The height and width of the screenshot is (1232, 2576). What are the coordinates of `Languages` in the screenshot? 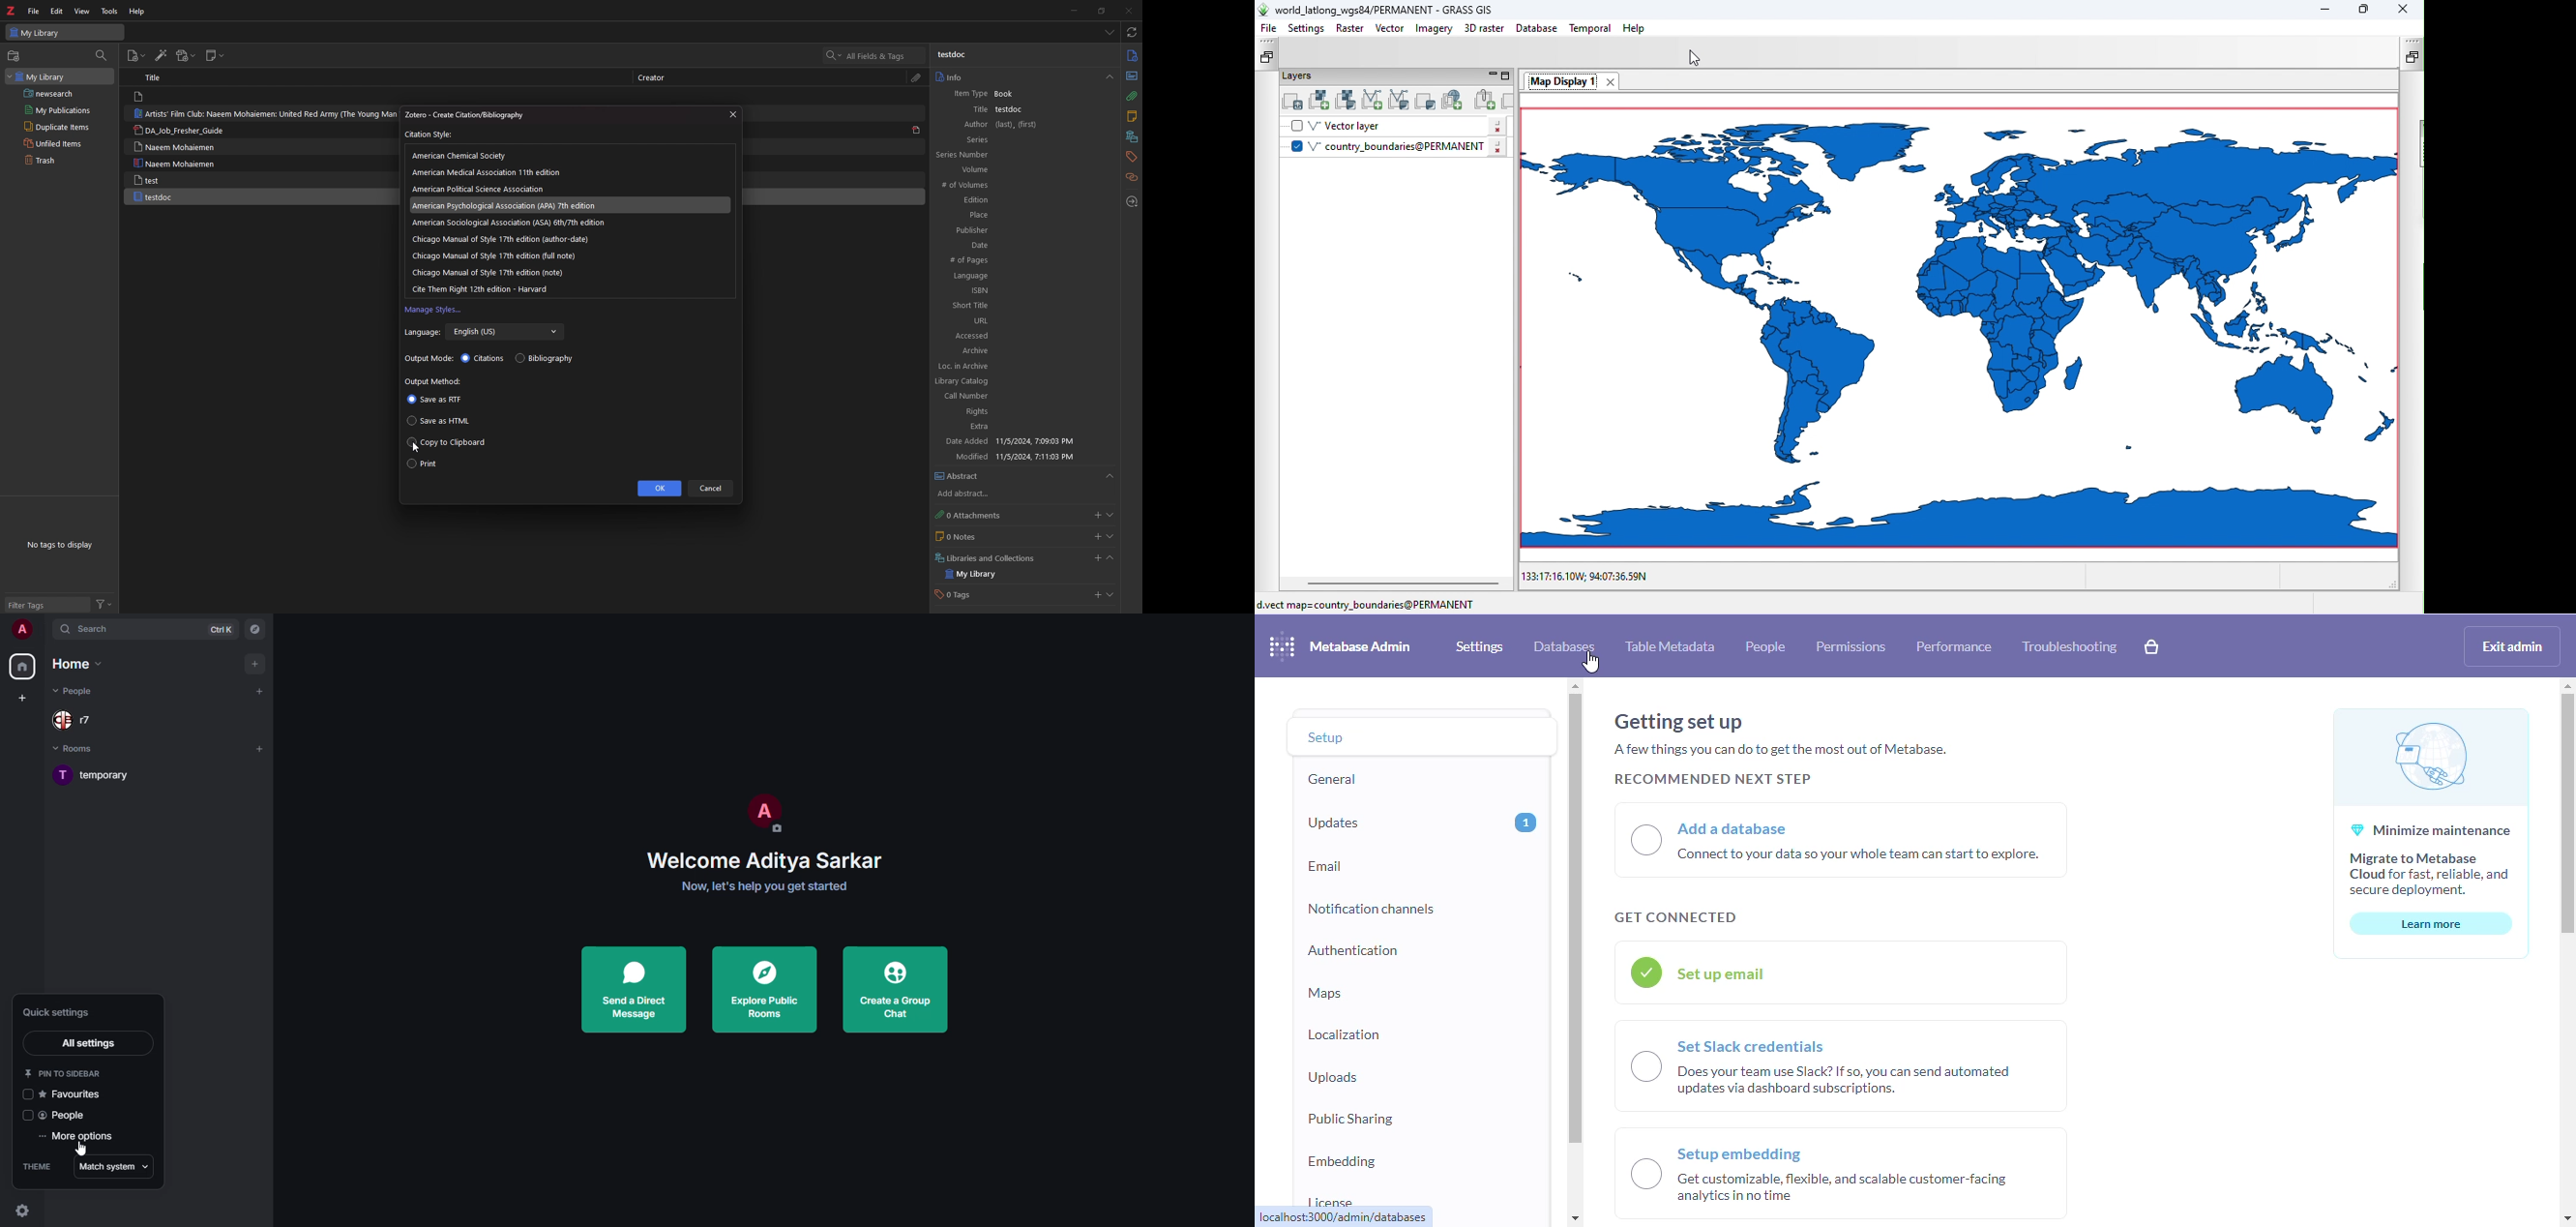 It's located at (1020, 276).